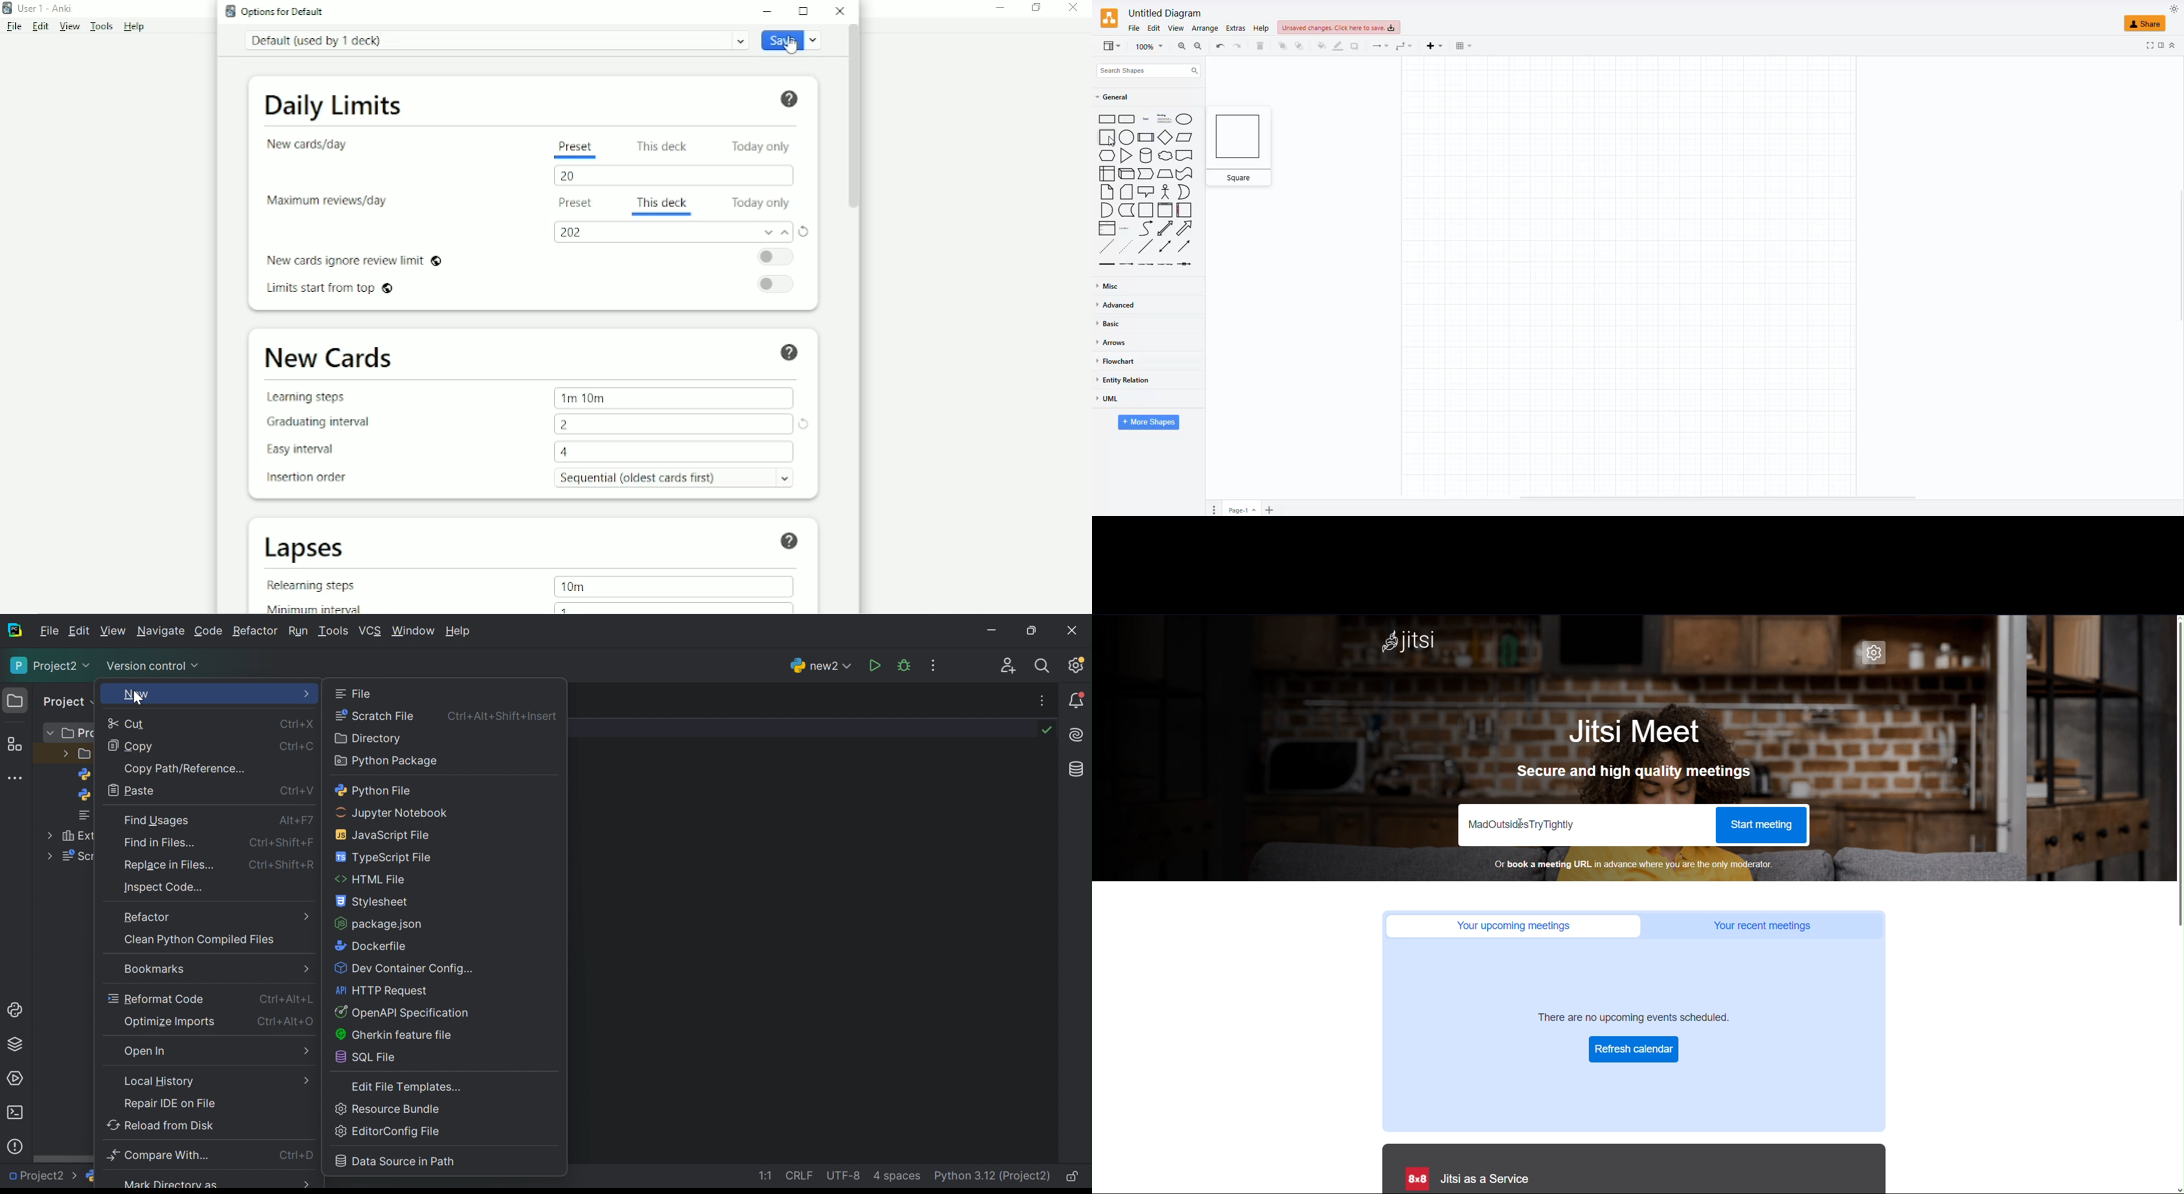 The image size is (2184, 1204). Describe the element at coordinates (665, 145) in the screenshot. I see `This deck` at that location.